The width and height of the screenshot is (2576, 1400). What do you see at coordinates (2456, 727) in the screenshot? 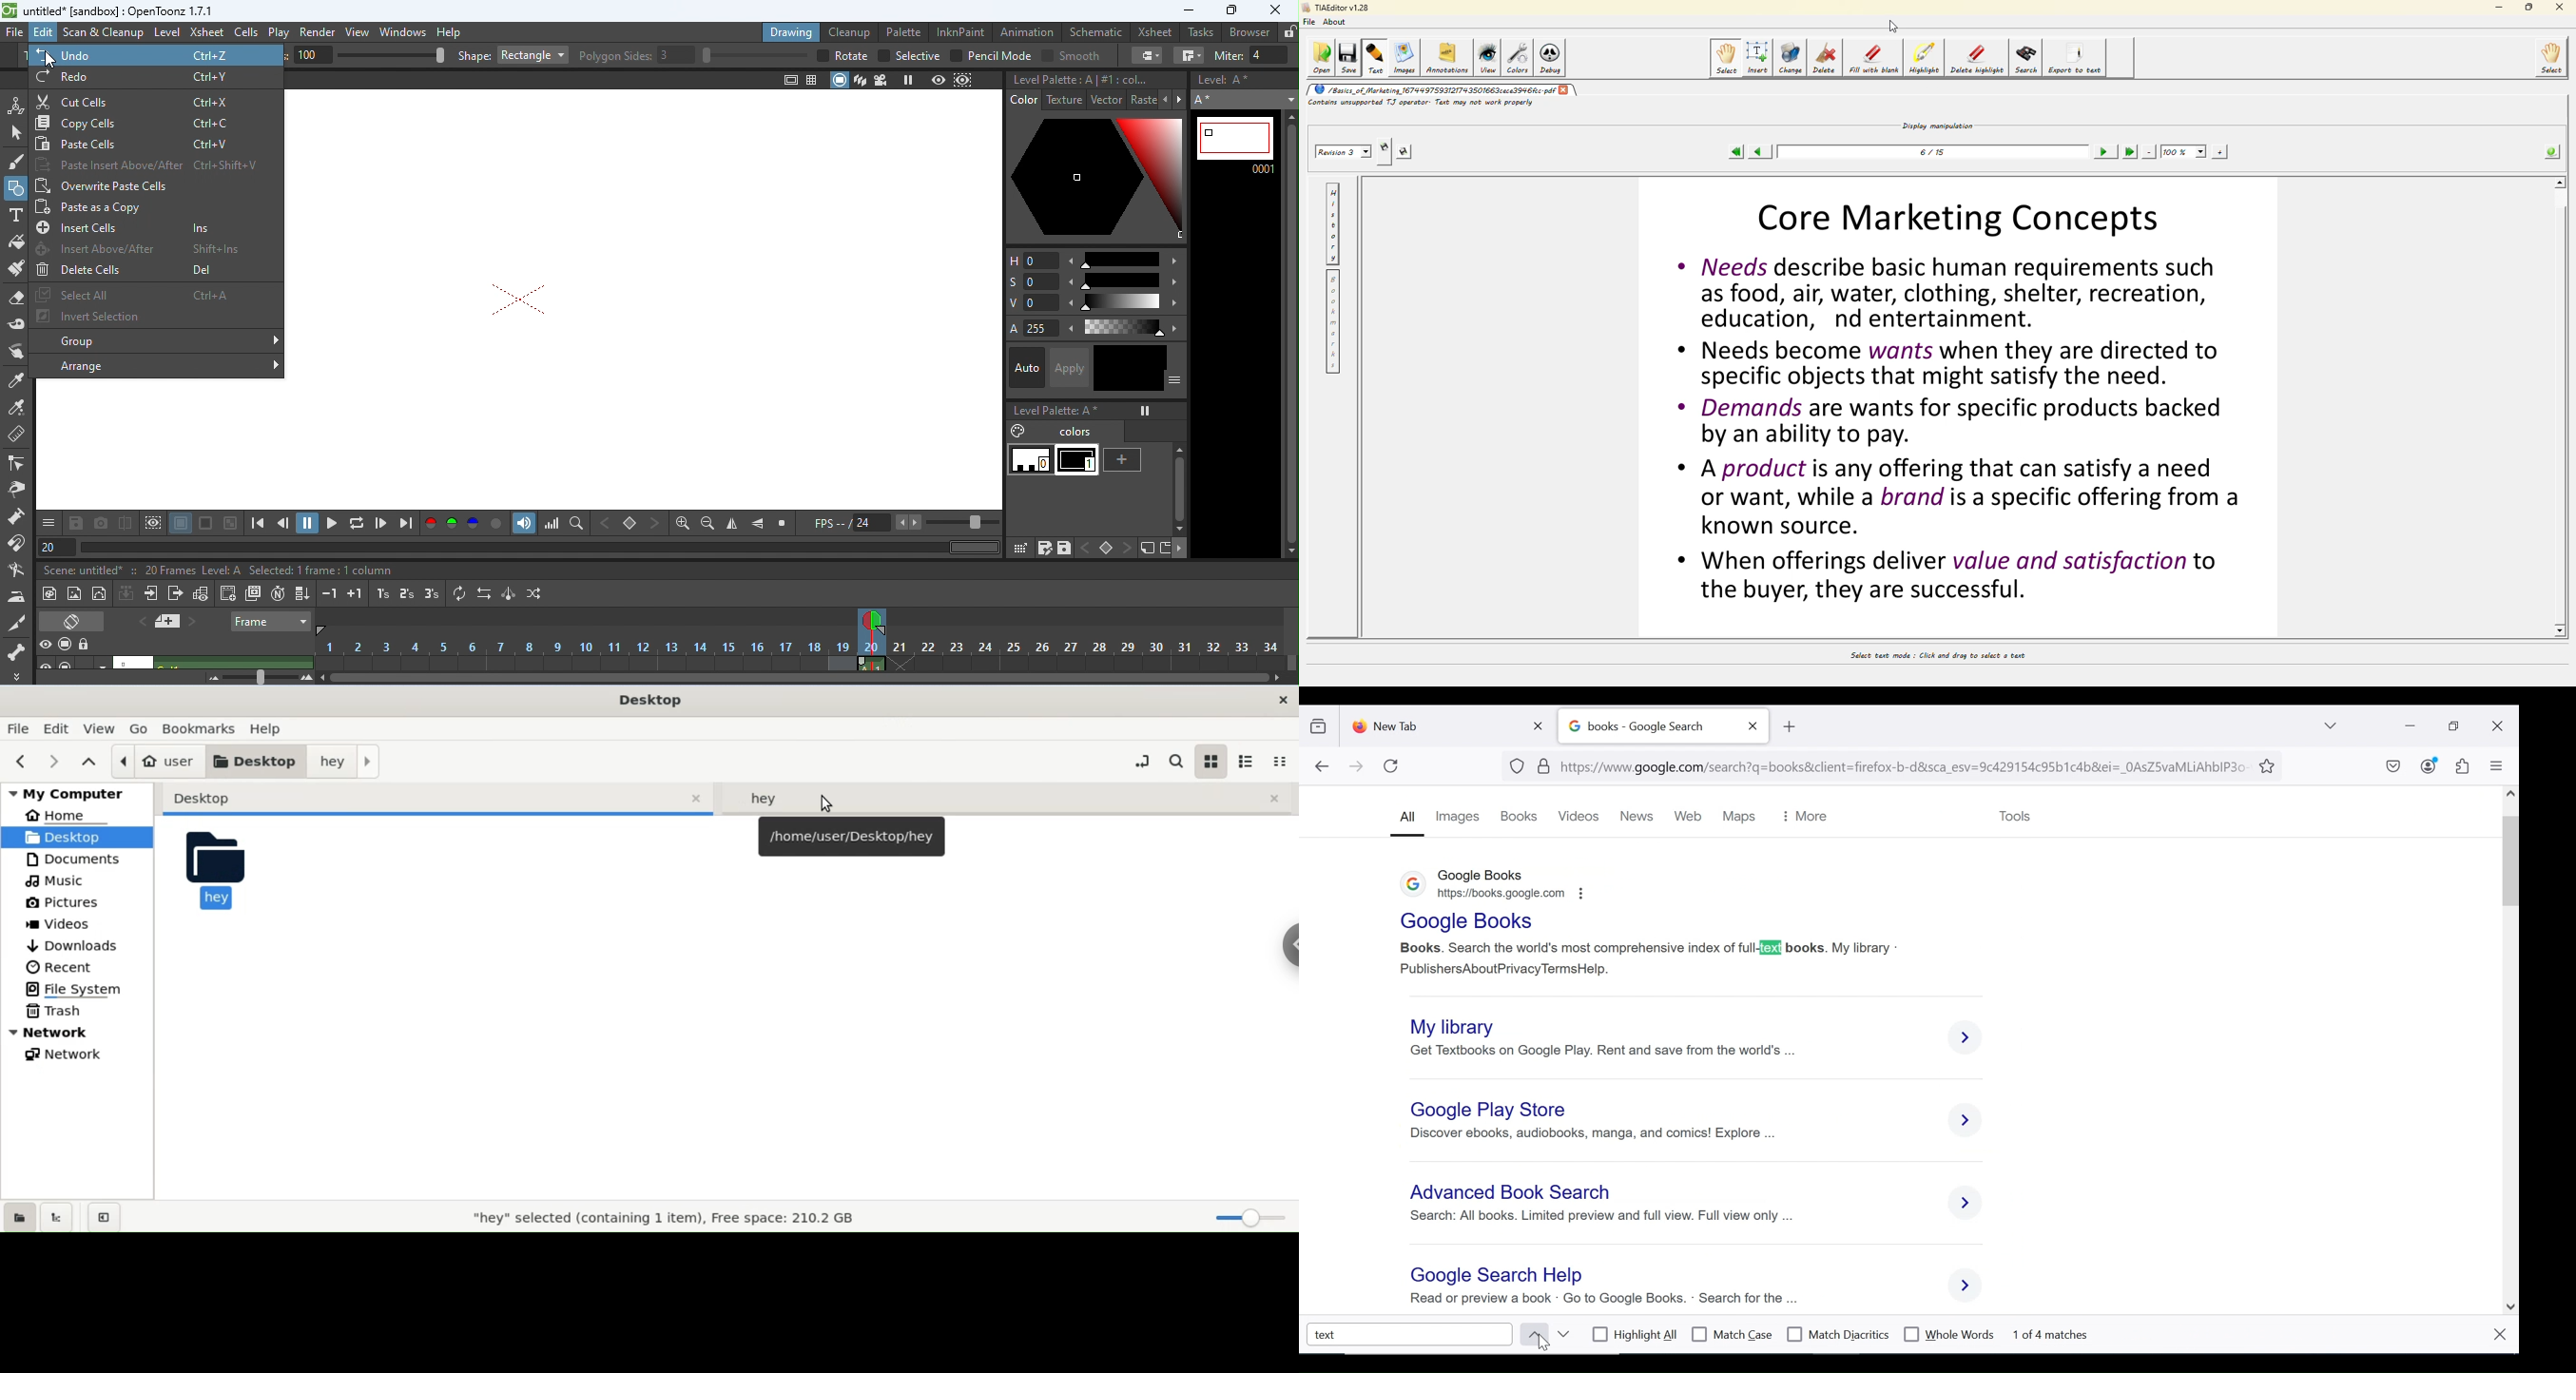
I see `restore` at bounding box center [2456, 727].